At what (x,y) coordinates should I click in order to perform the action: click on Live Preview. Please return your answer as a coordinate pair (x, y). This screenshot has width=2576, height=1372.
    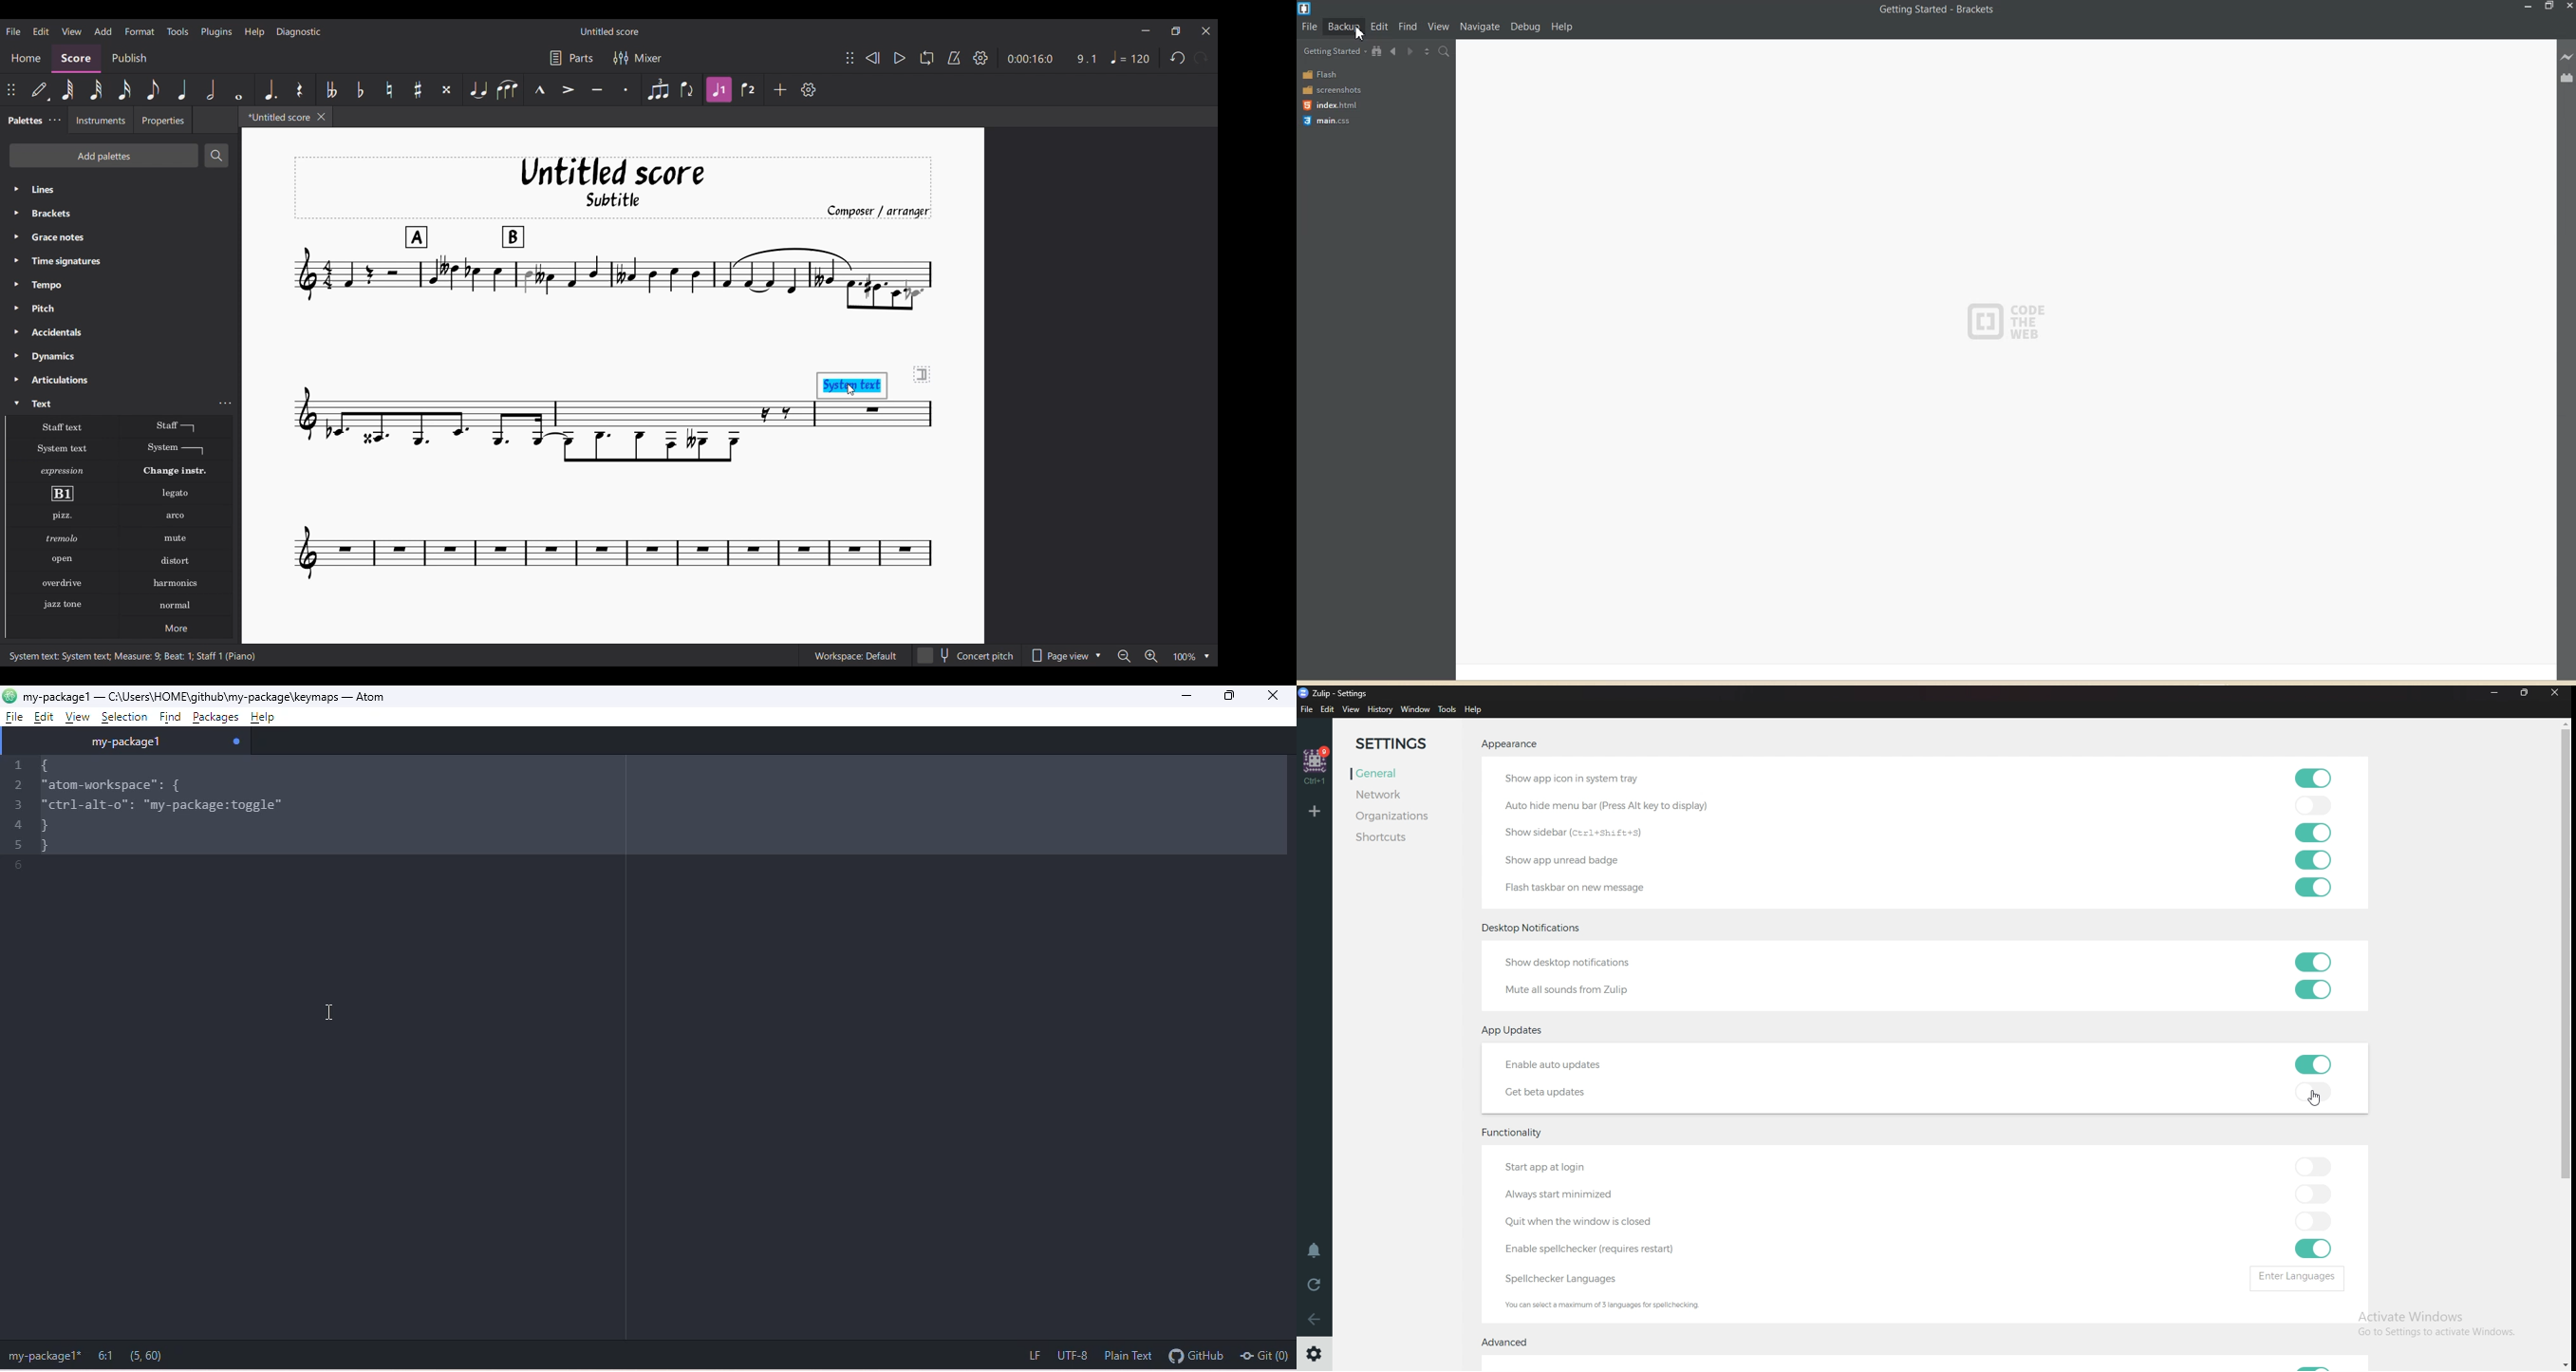
    Looking at the image, I should click on (2568, 57).